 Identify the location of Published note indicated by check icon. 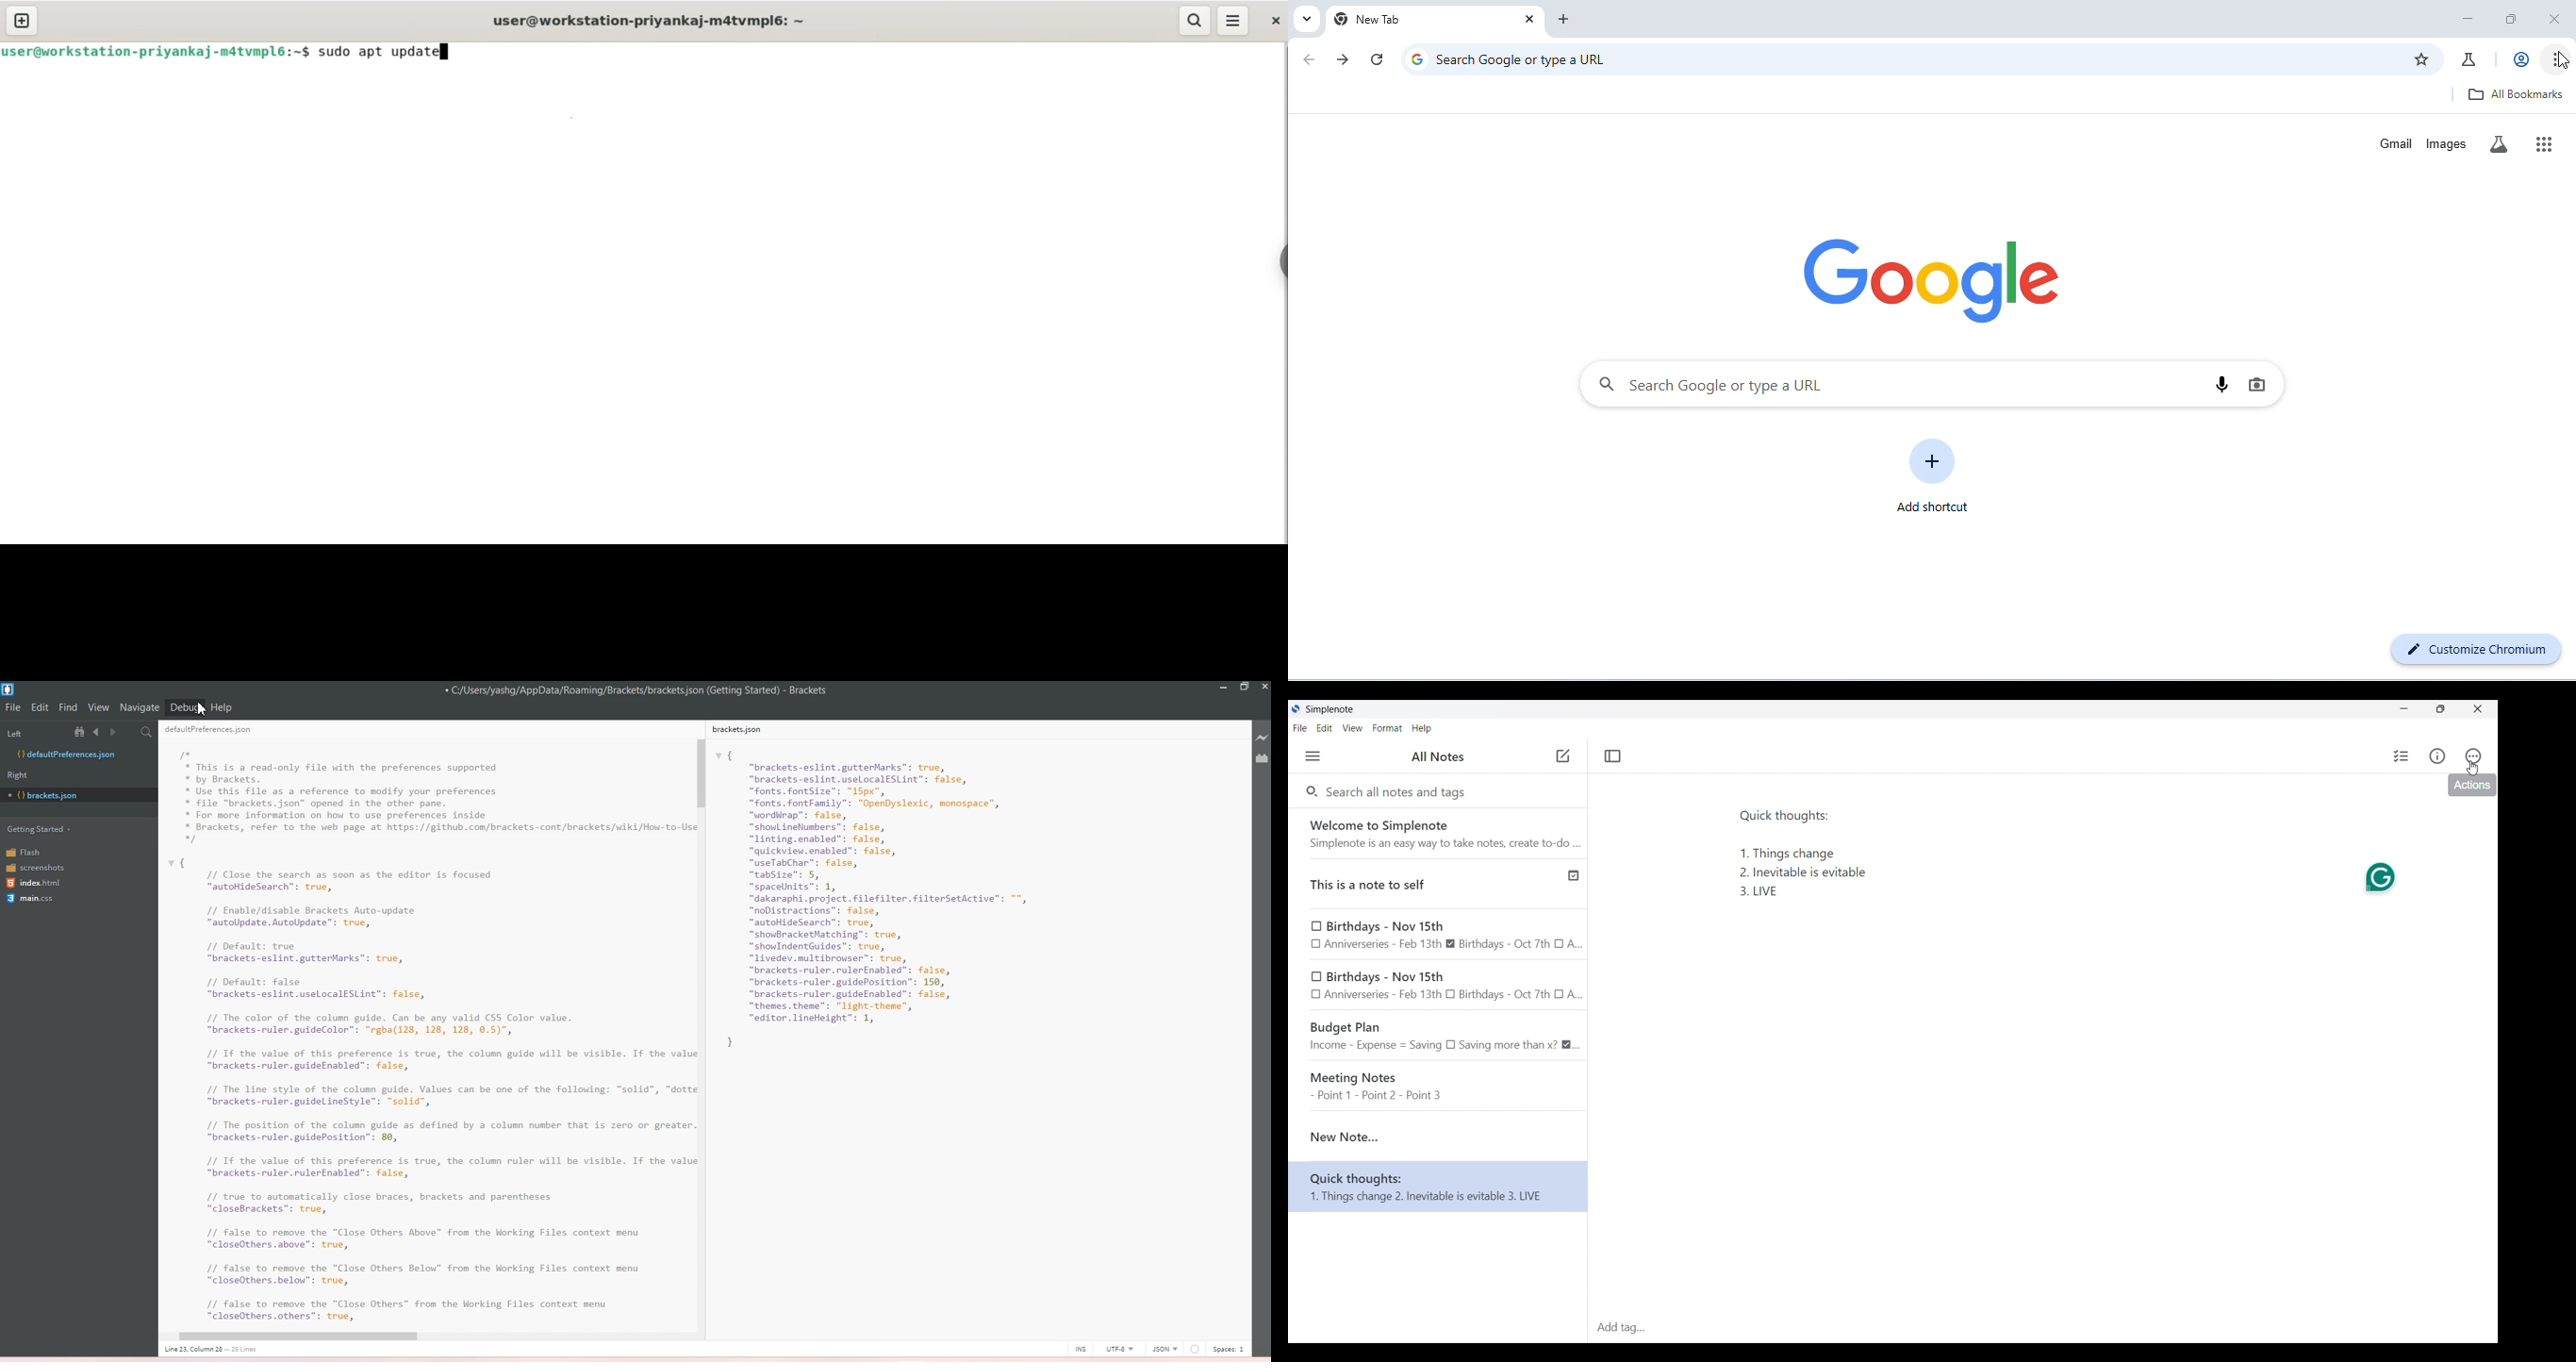
(1437, 884).